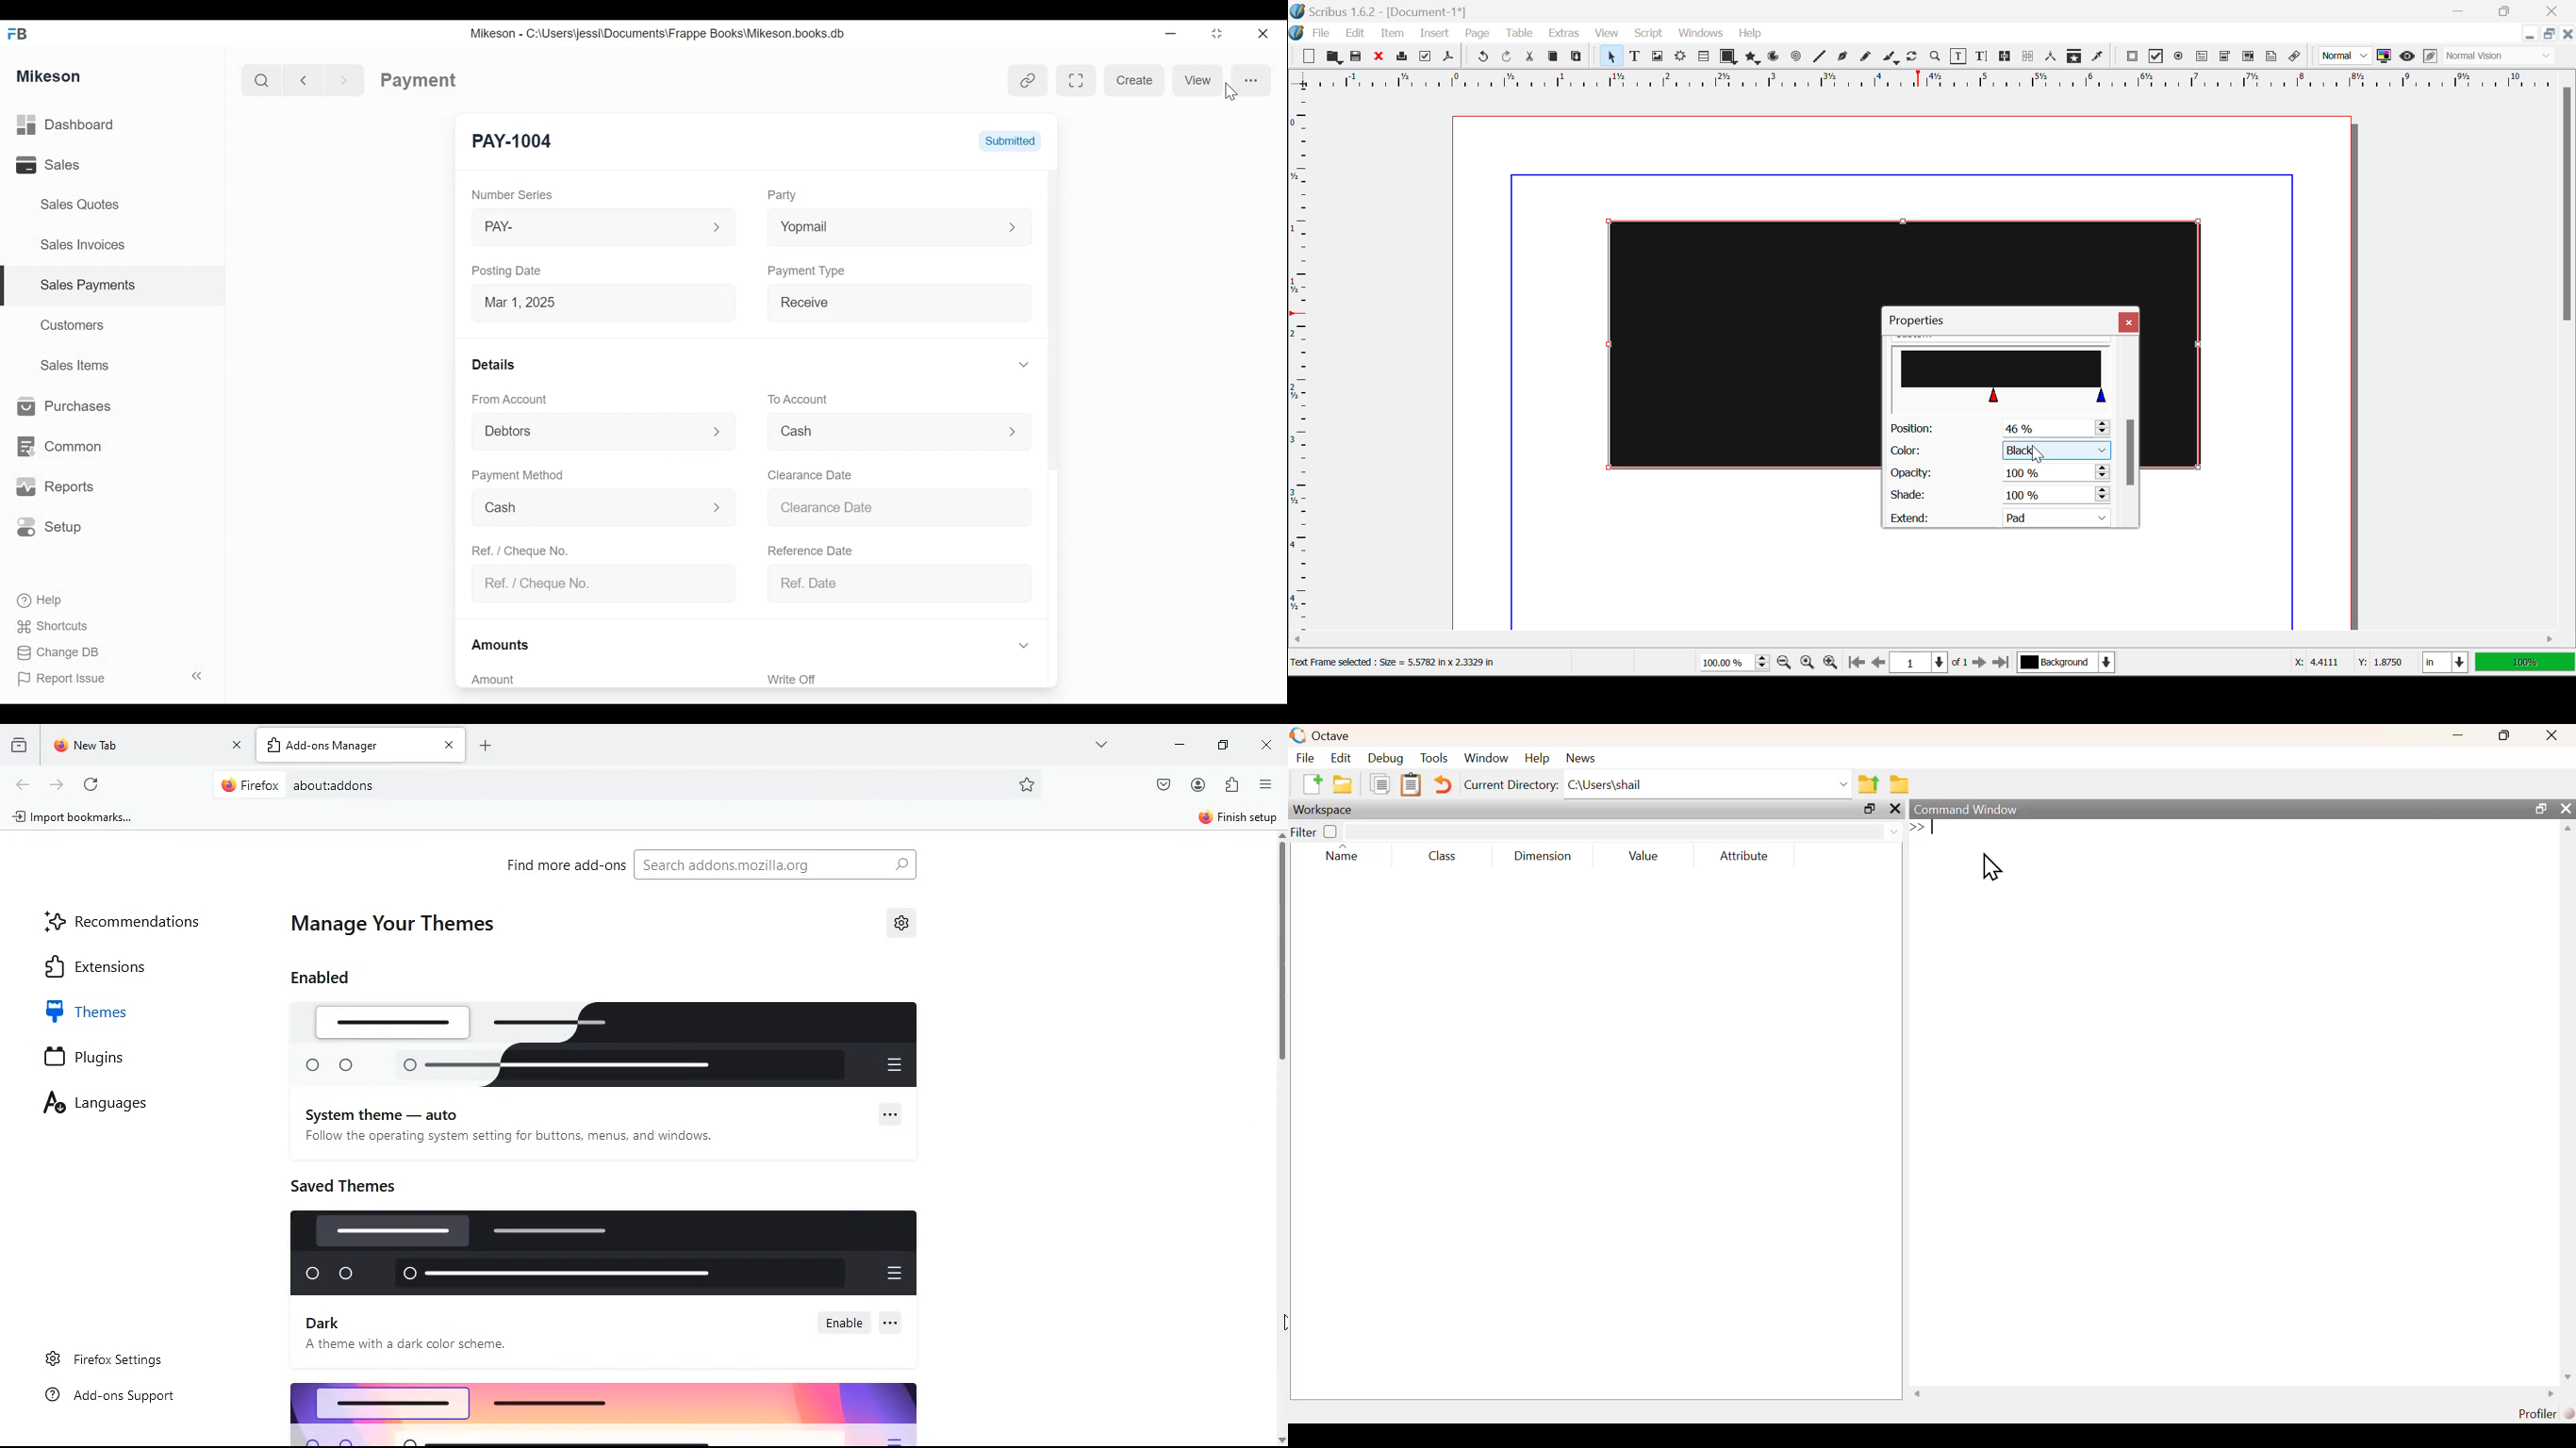 The height and width of the screenshot is (1456, 2576). Describe the element at coordinates (1012, 142) in the screenshot. I see `Submitted` at that location.